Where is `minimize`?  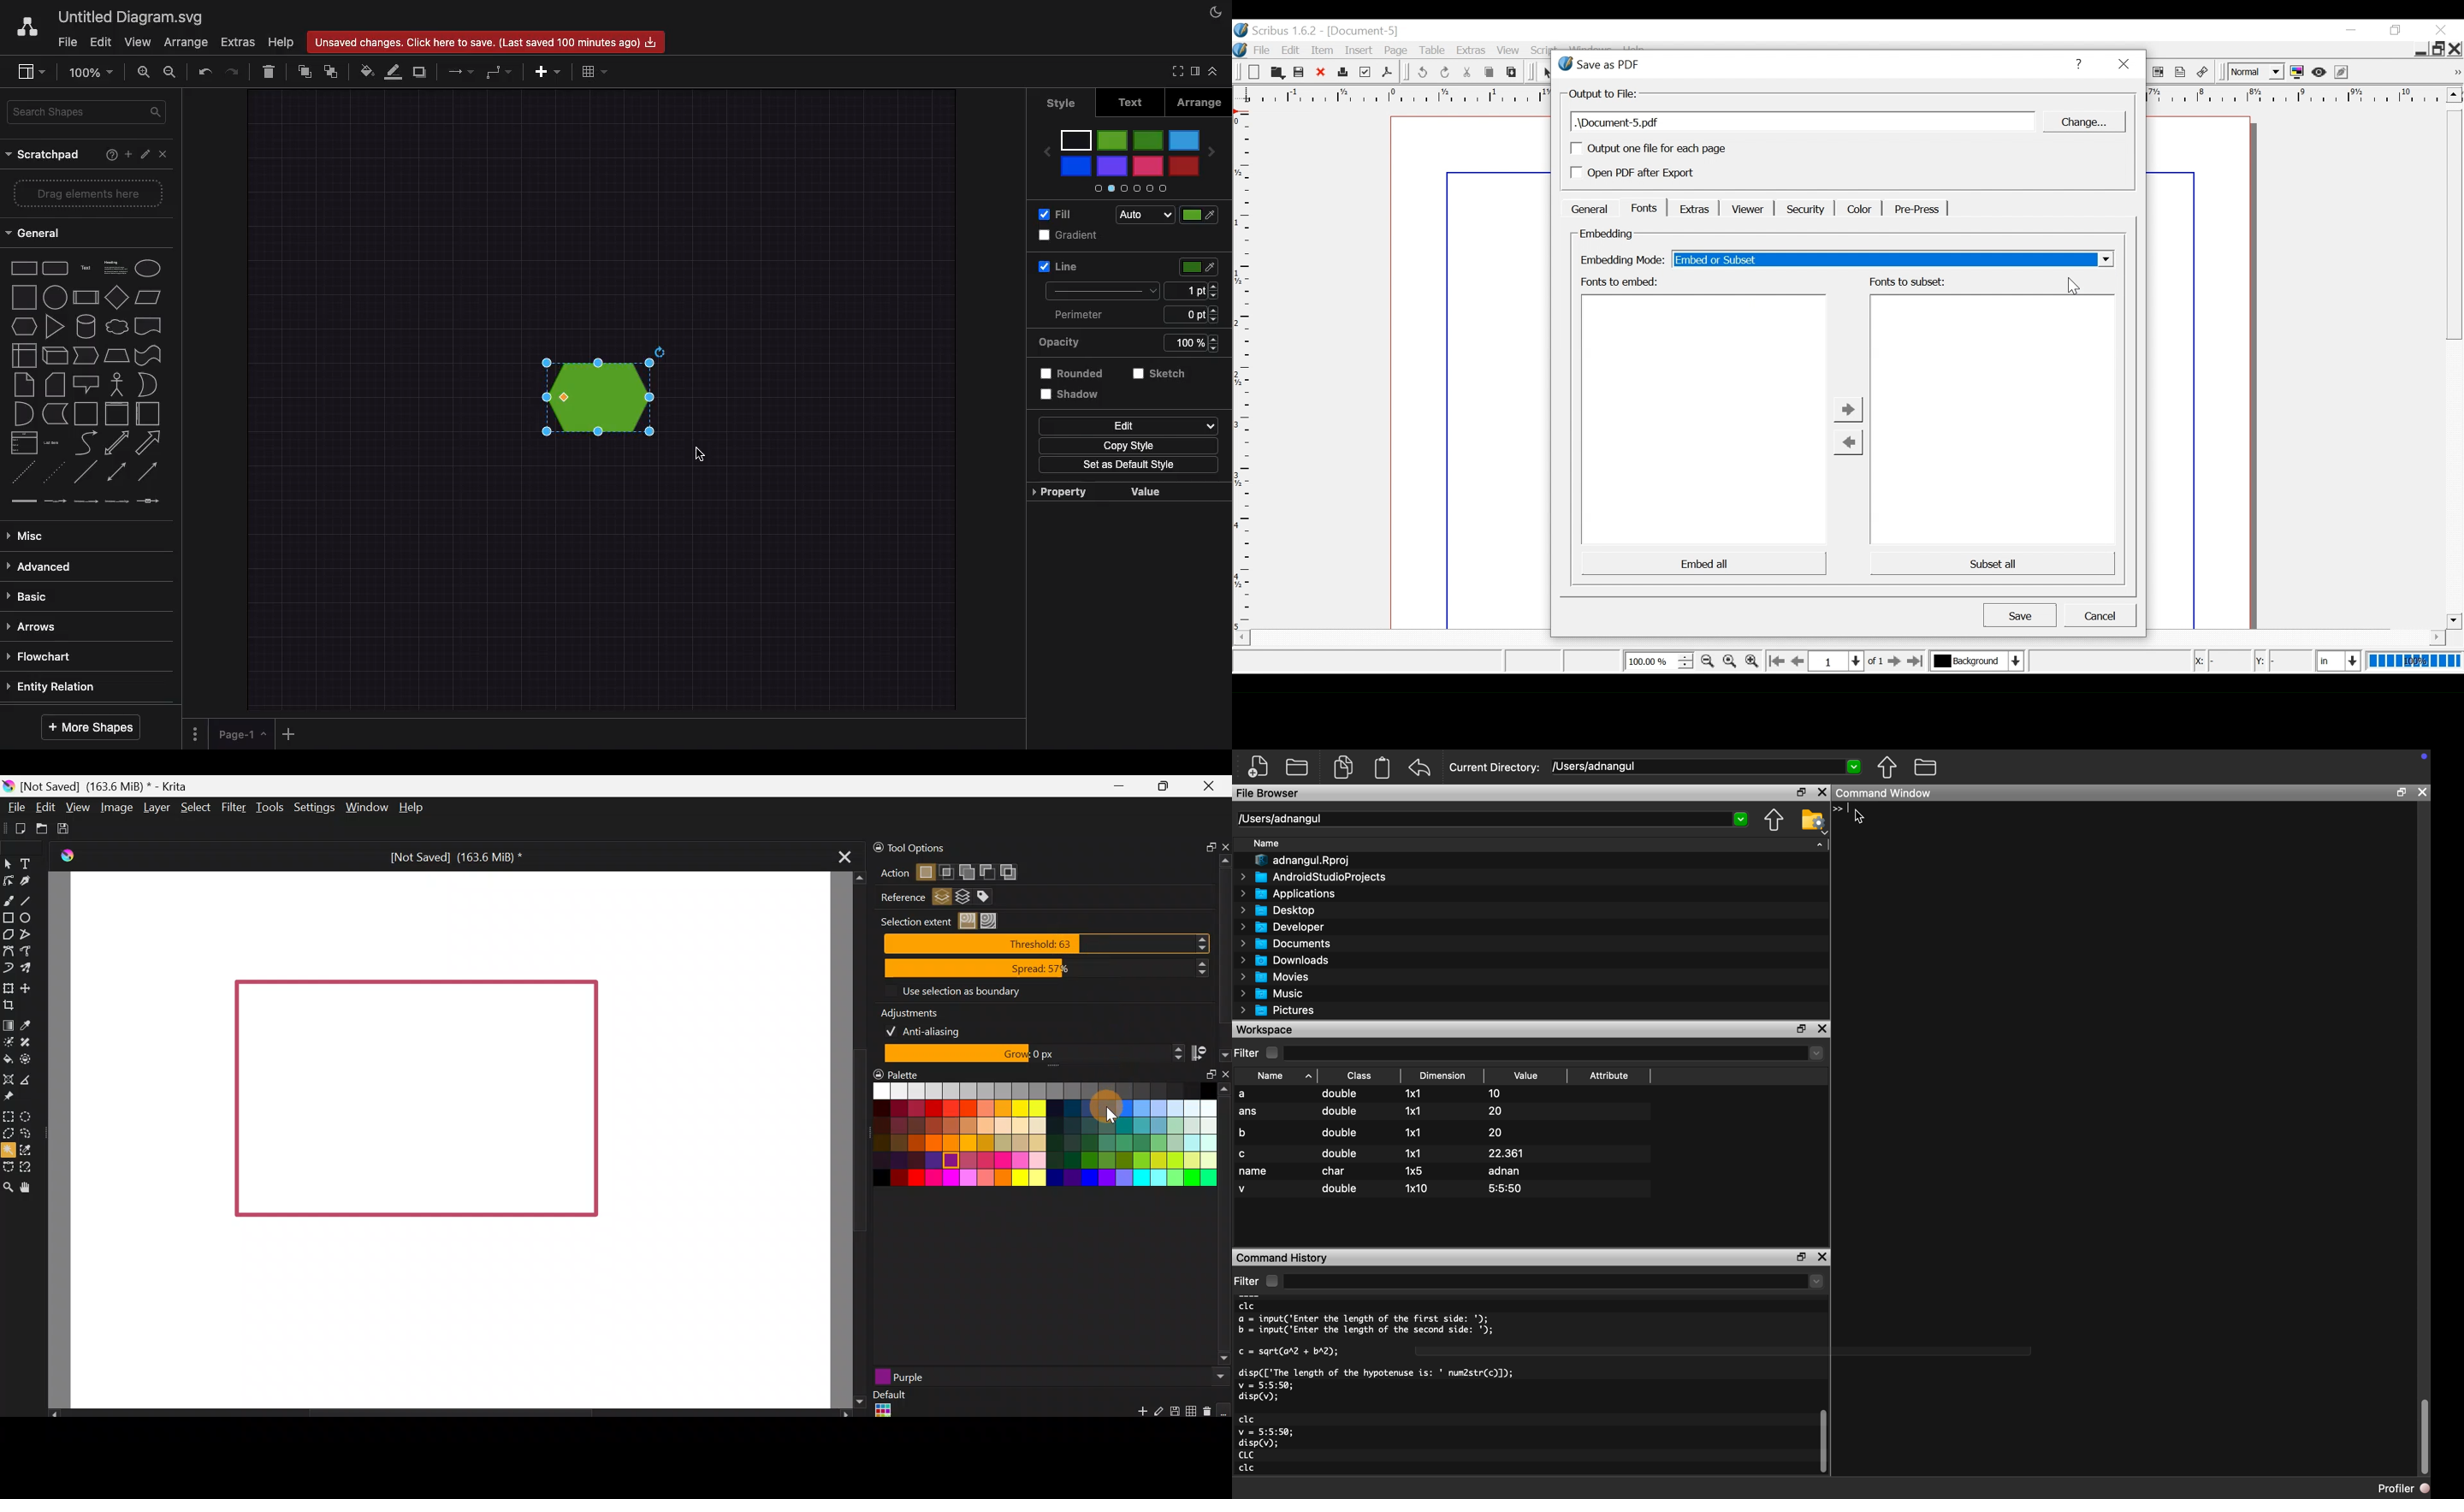
minimize is located at coordinates (2419, 51).